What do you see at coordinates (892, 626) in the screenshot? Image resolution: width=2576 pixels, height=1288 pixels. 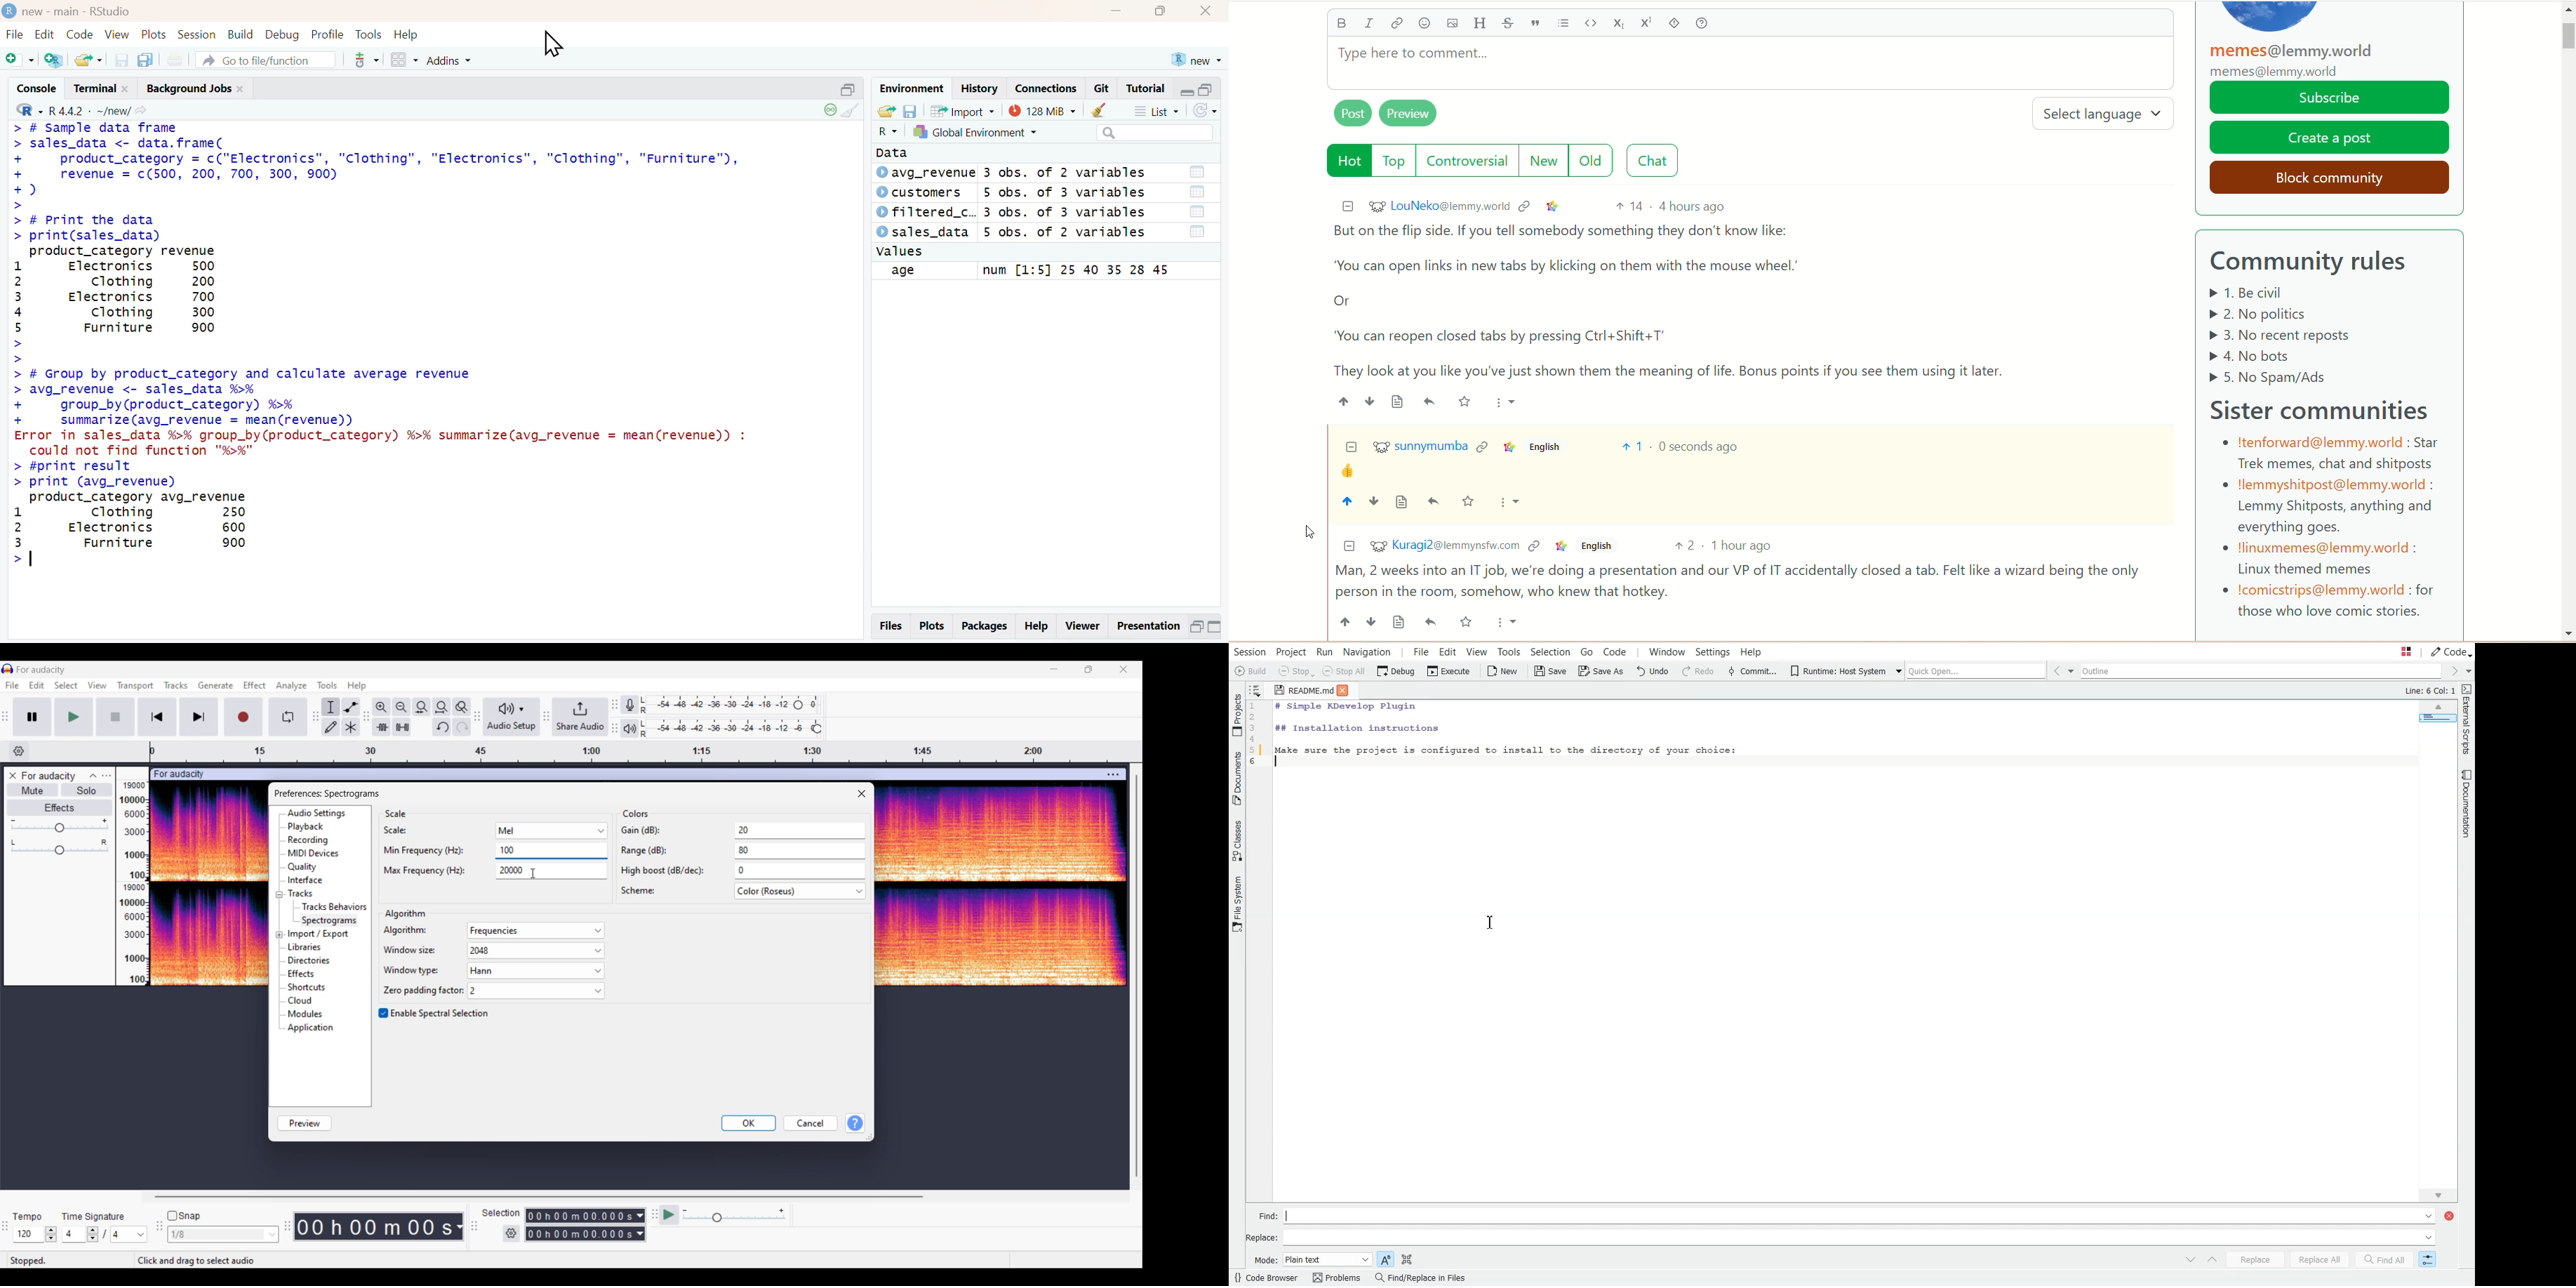 I see `Files` at bounding box center [892, 626].